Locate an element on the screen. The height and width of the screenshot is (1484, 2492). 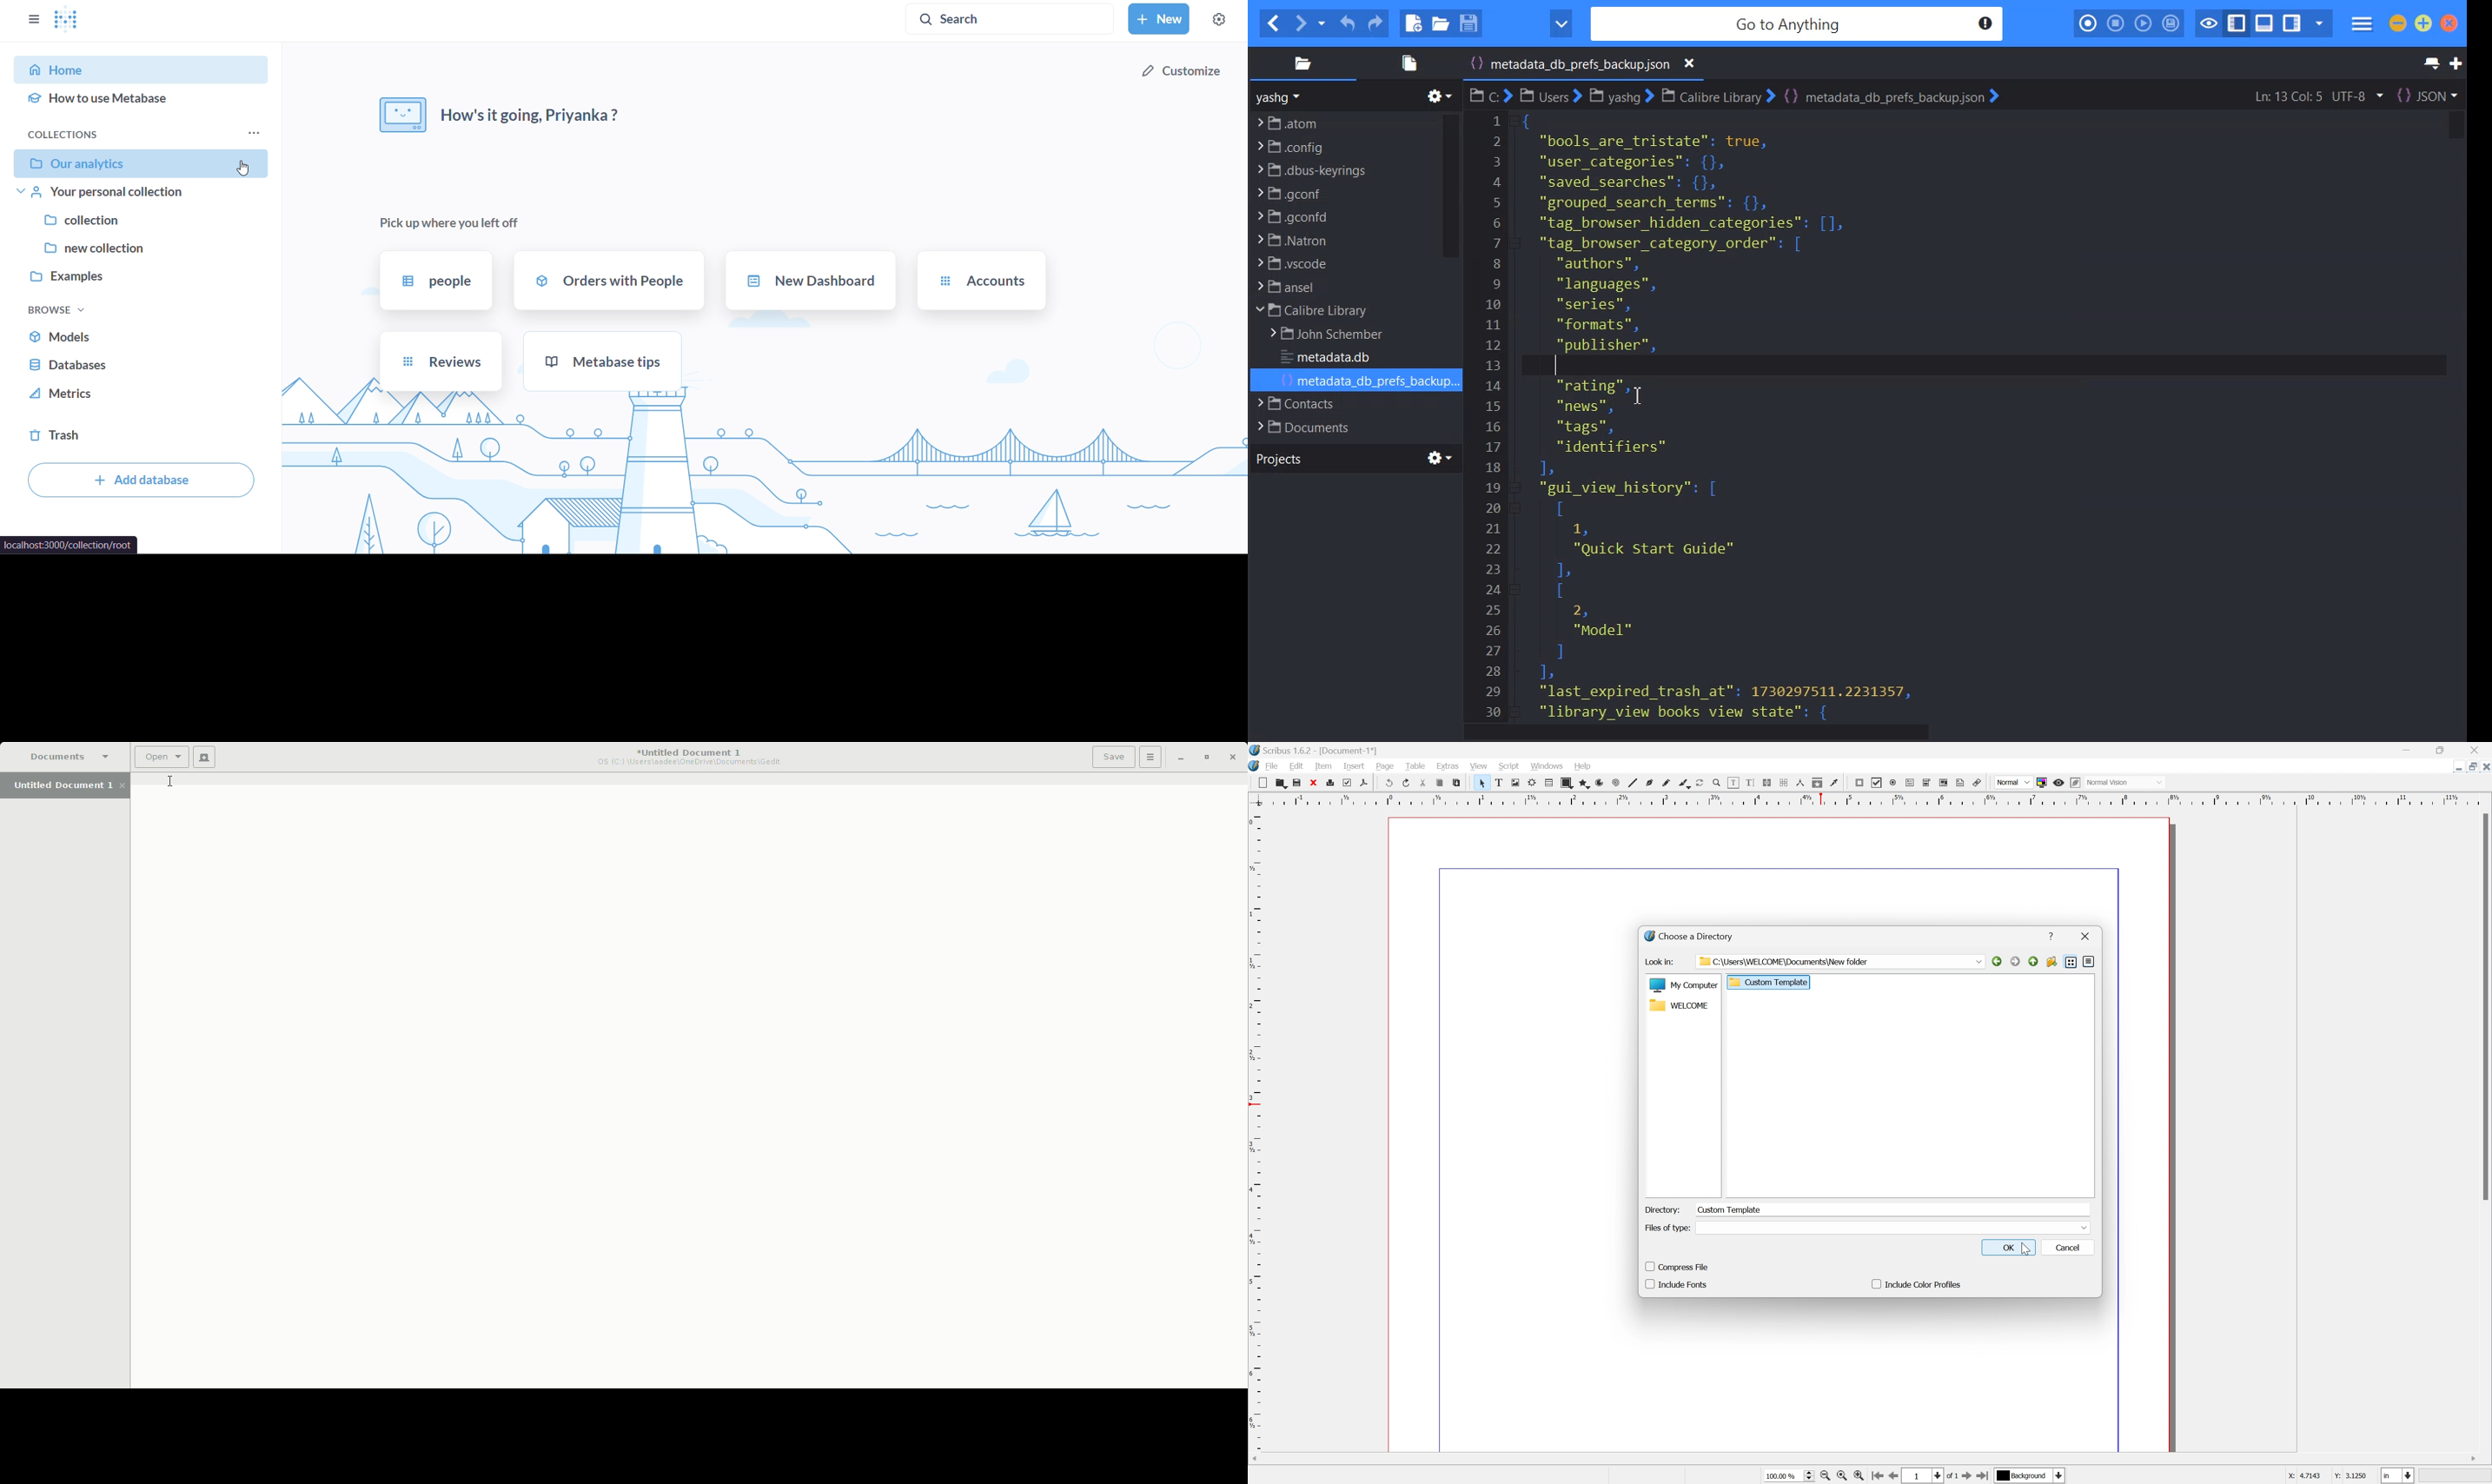
PDF combo box is located at coordinates (1926, 782).